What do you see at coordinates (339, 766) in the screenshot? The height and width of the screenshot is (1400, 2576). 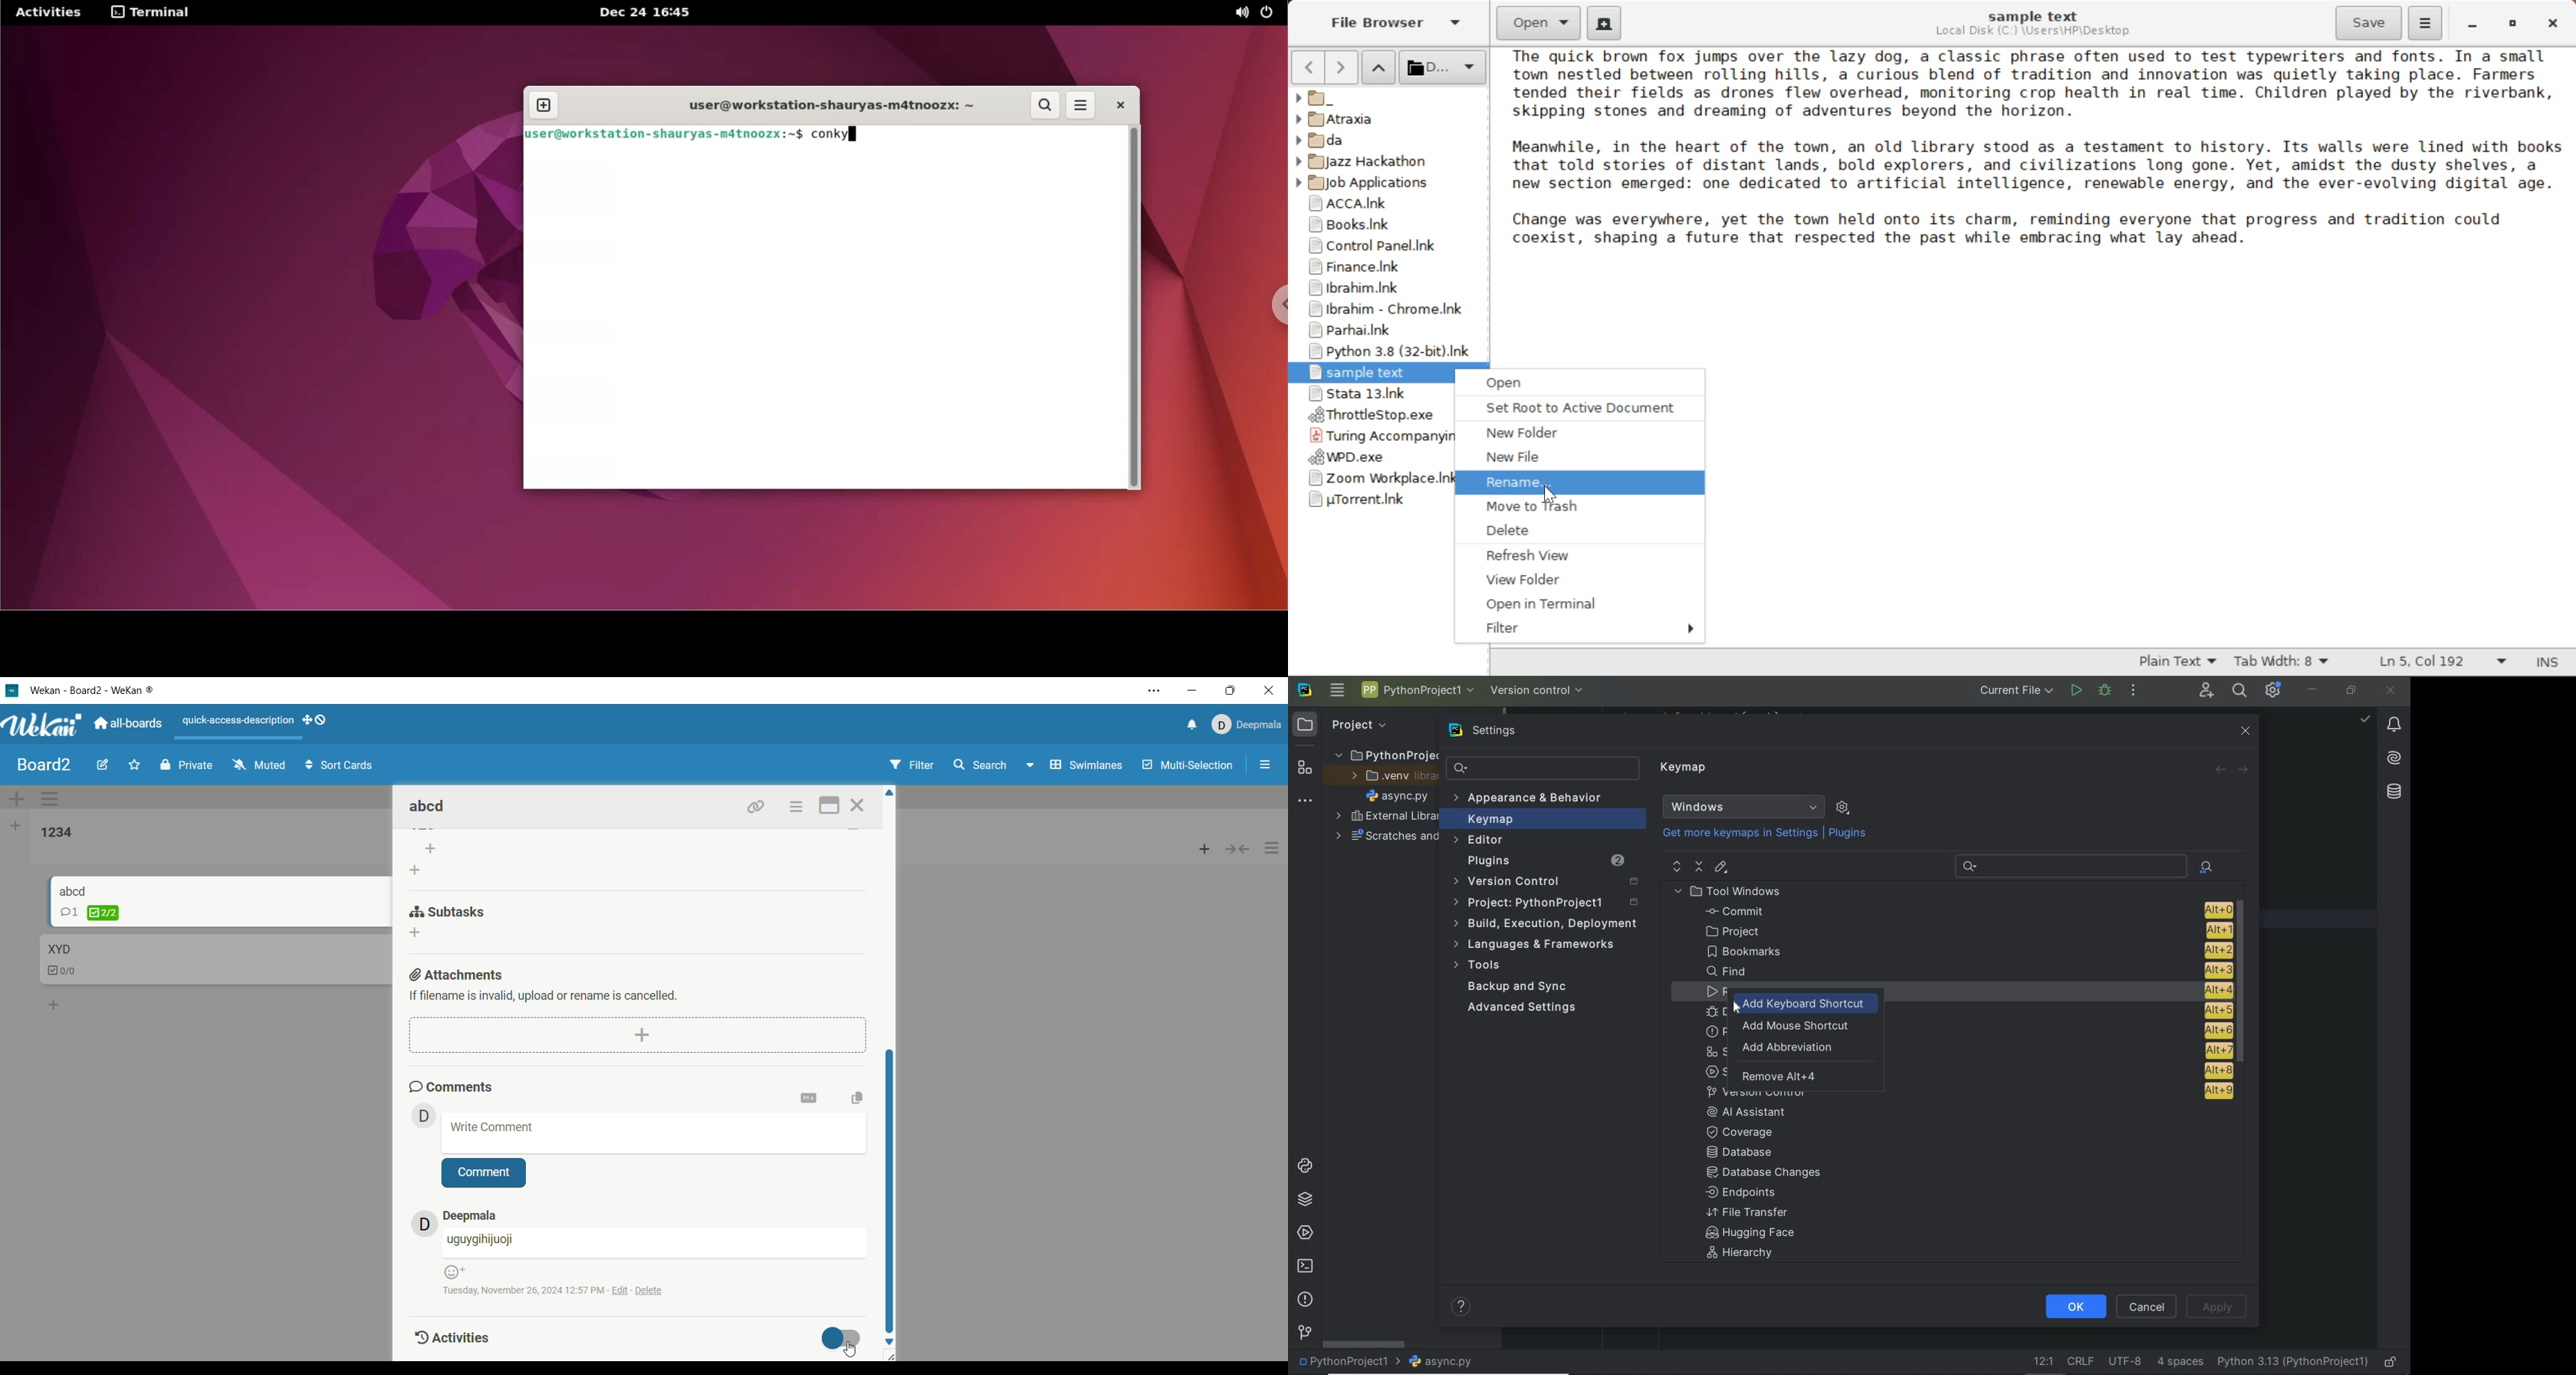 I see `sort cards` at bounding box center [339, 766].